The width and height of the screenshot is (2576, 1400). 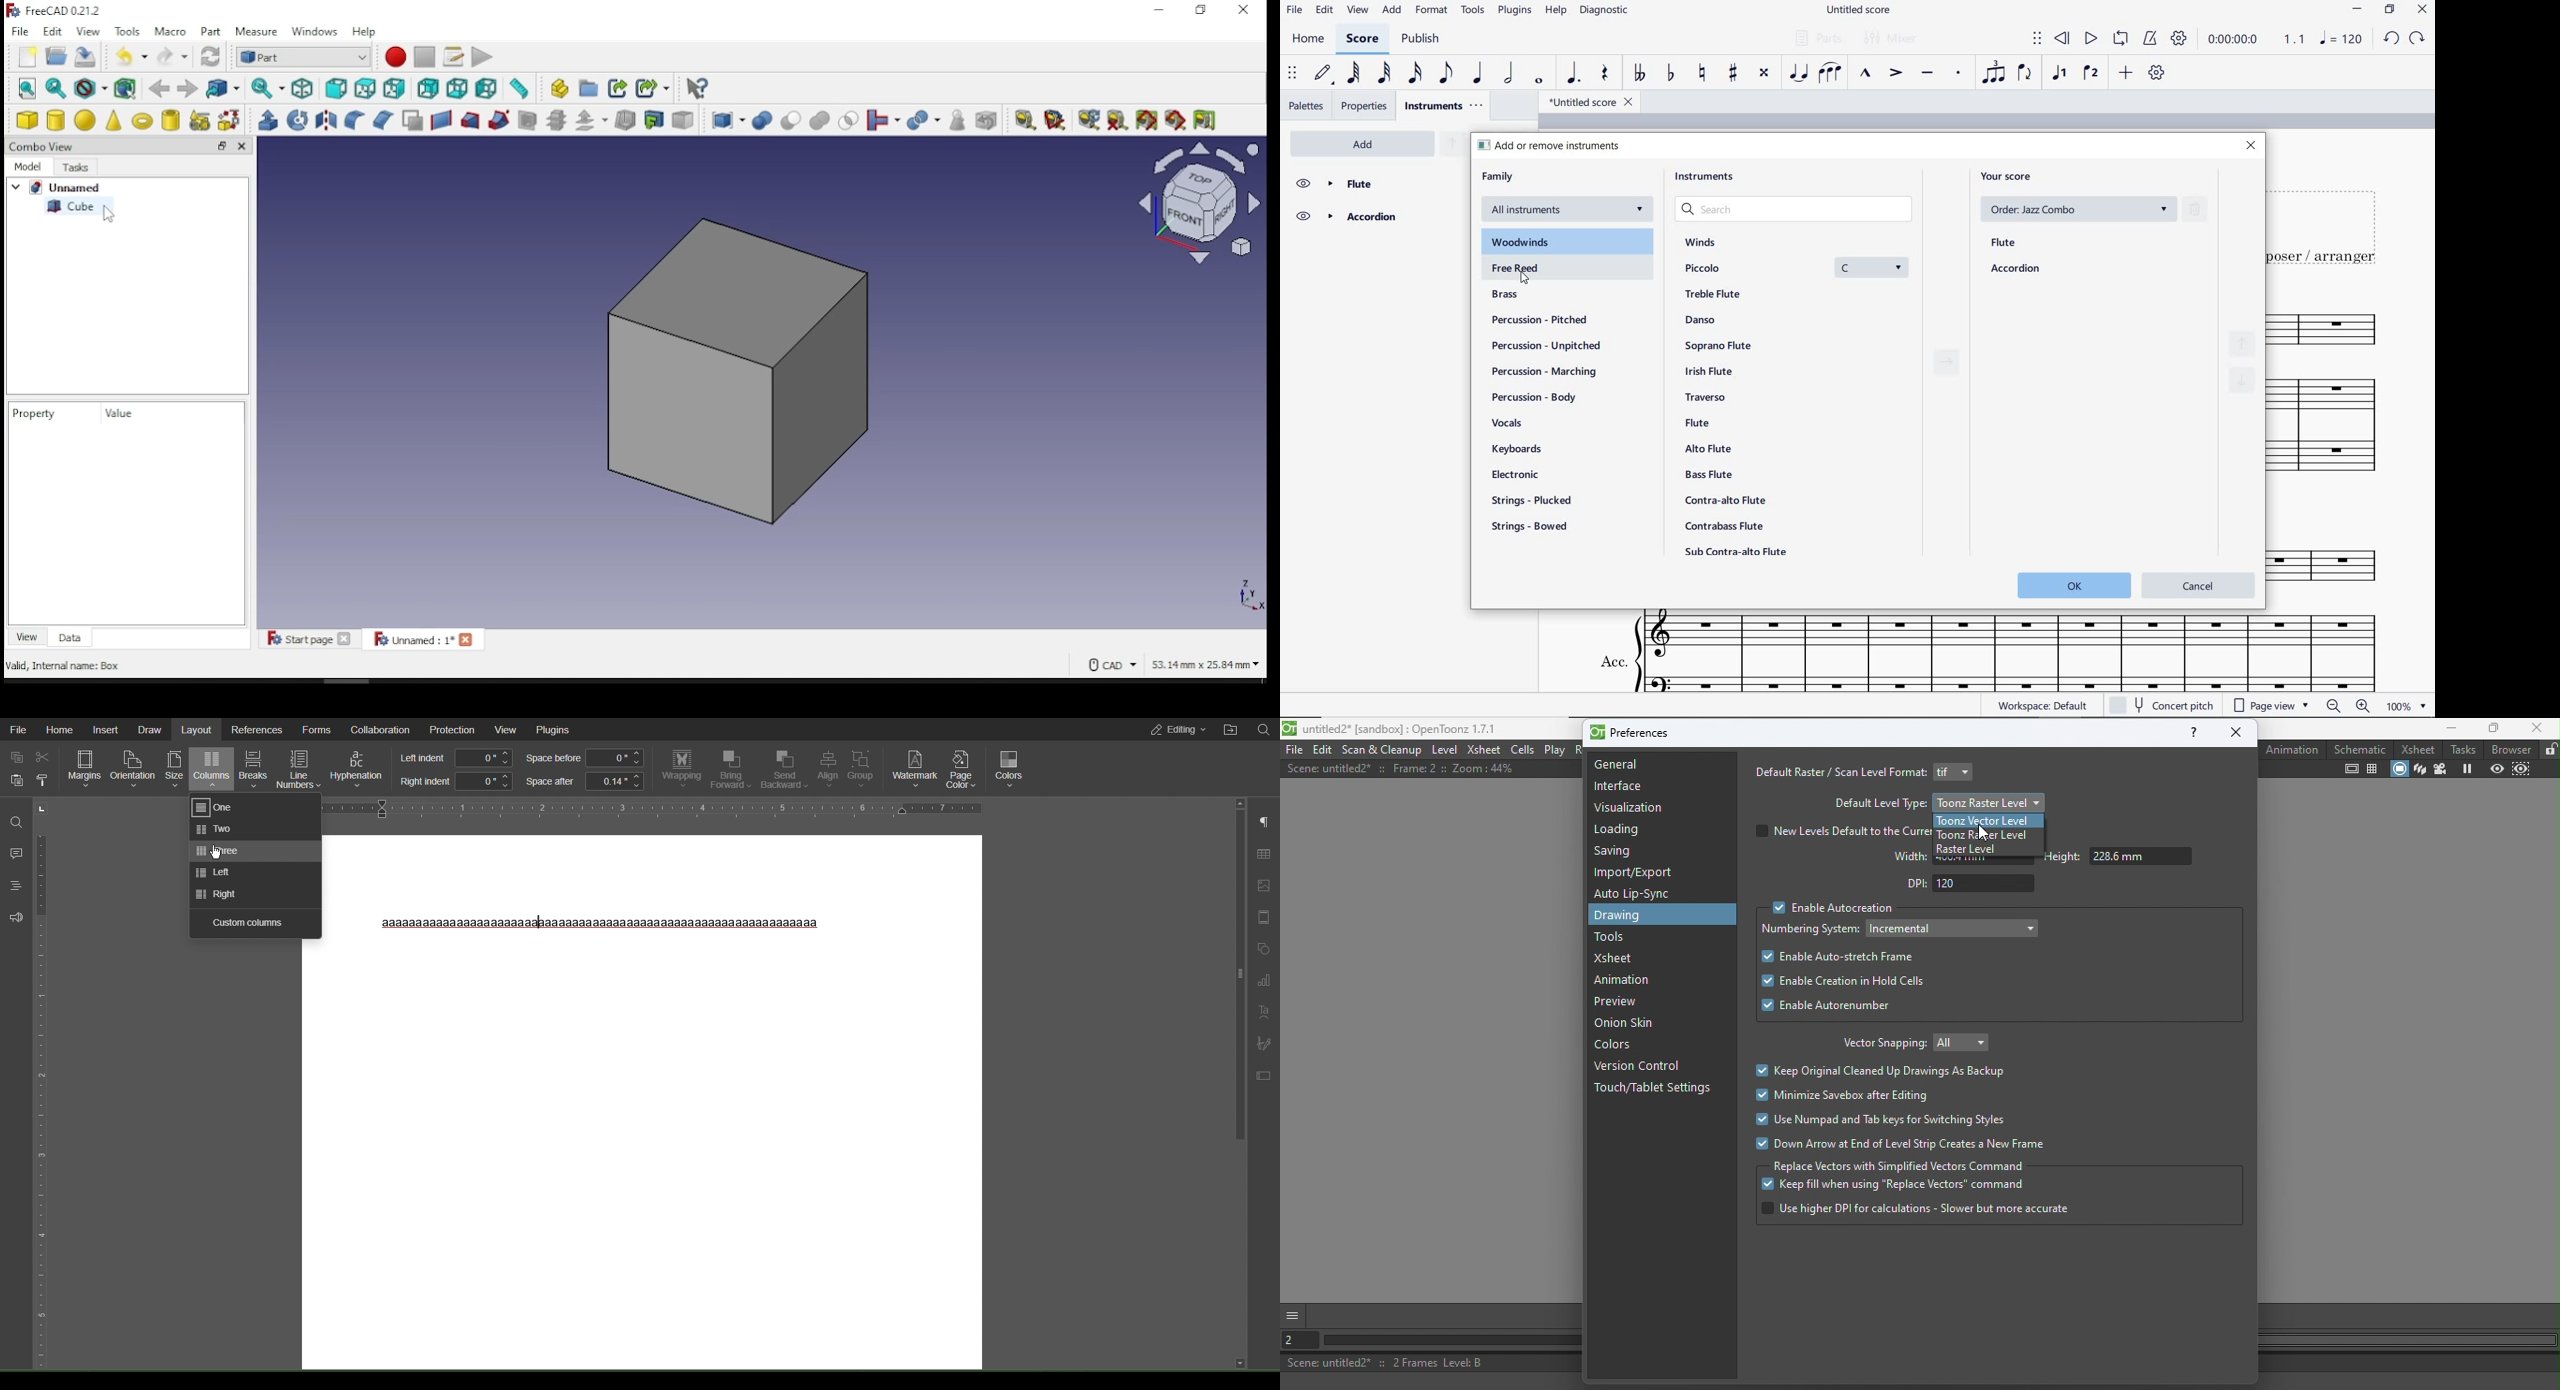 I want to click on cancel, so click(x=2198, y=583).